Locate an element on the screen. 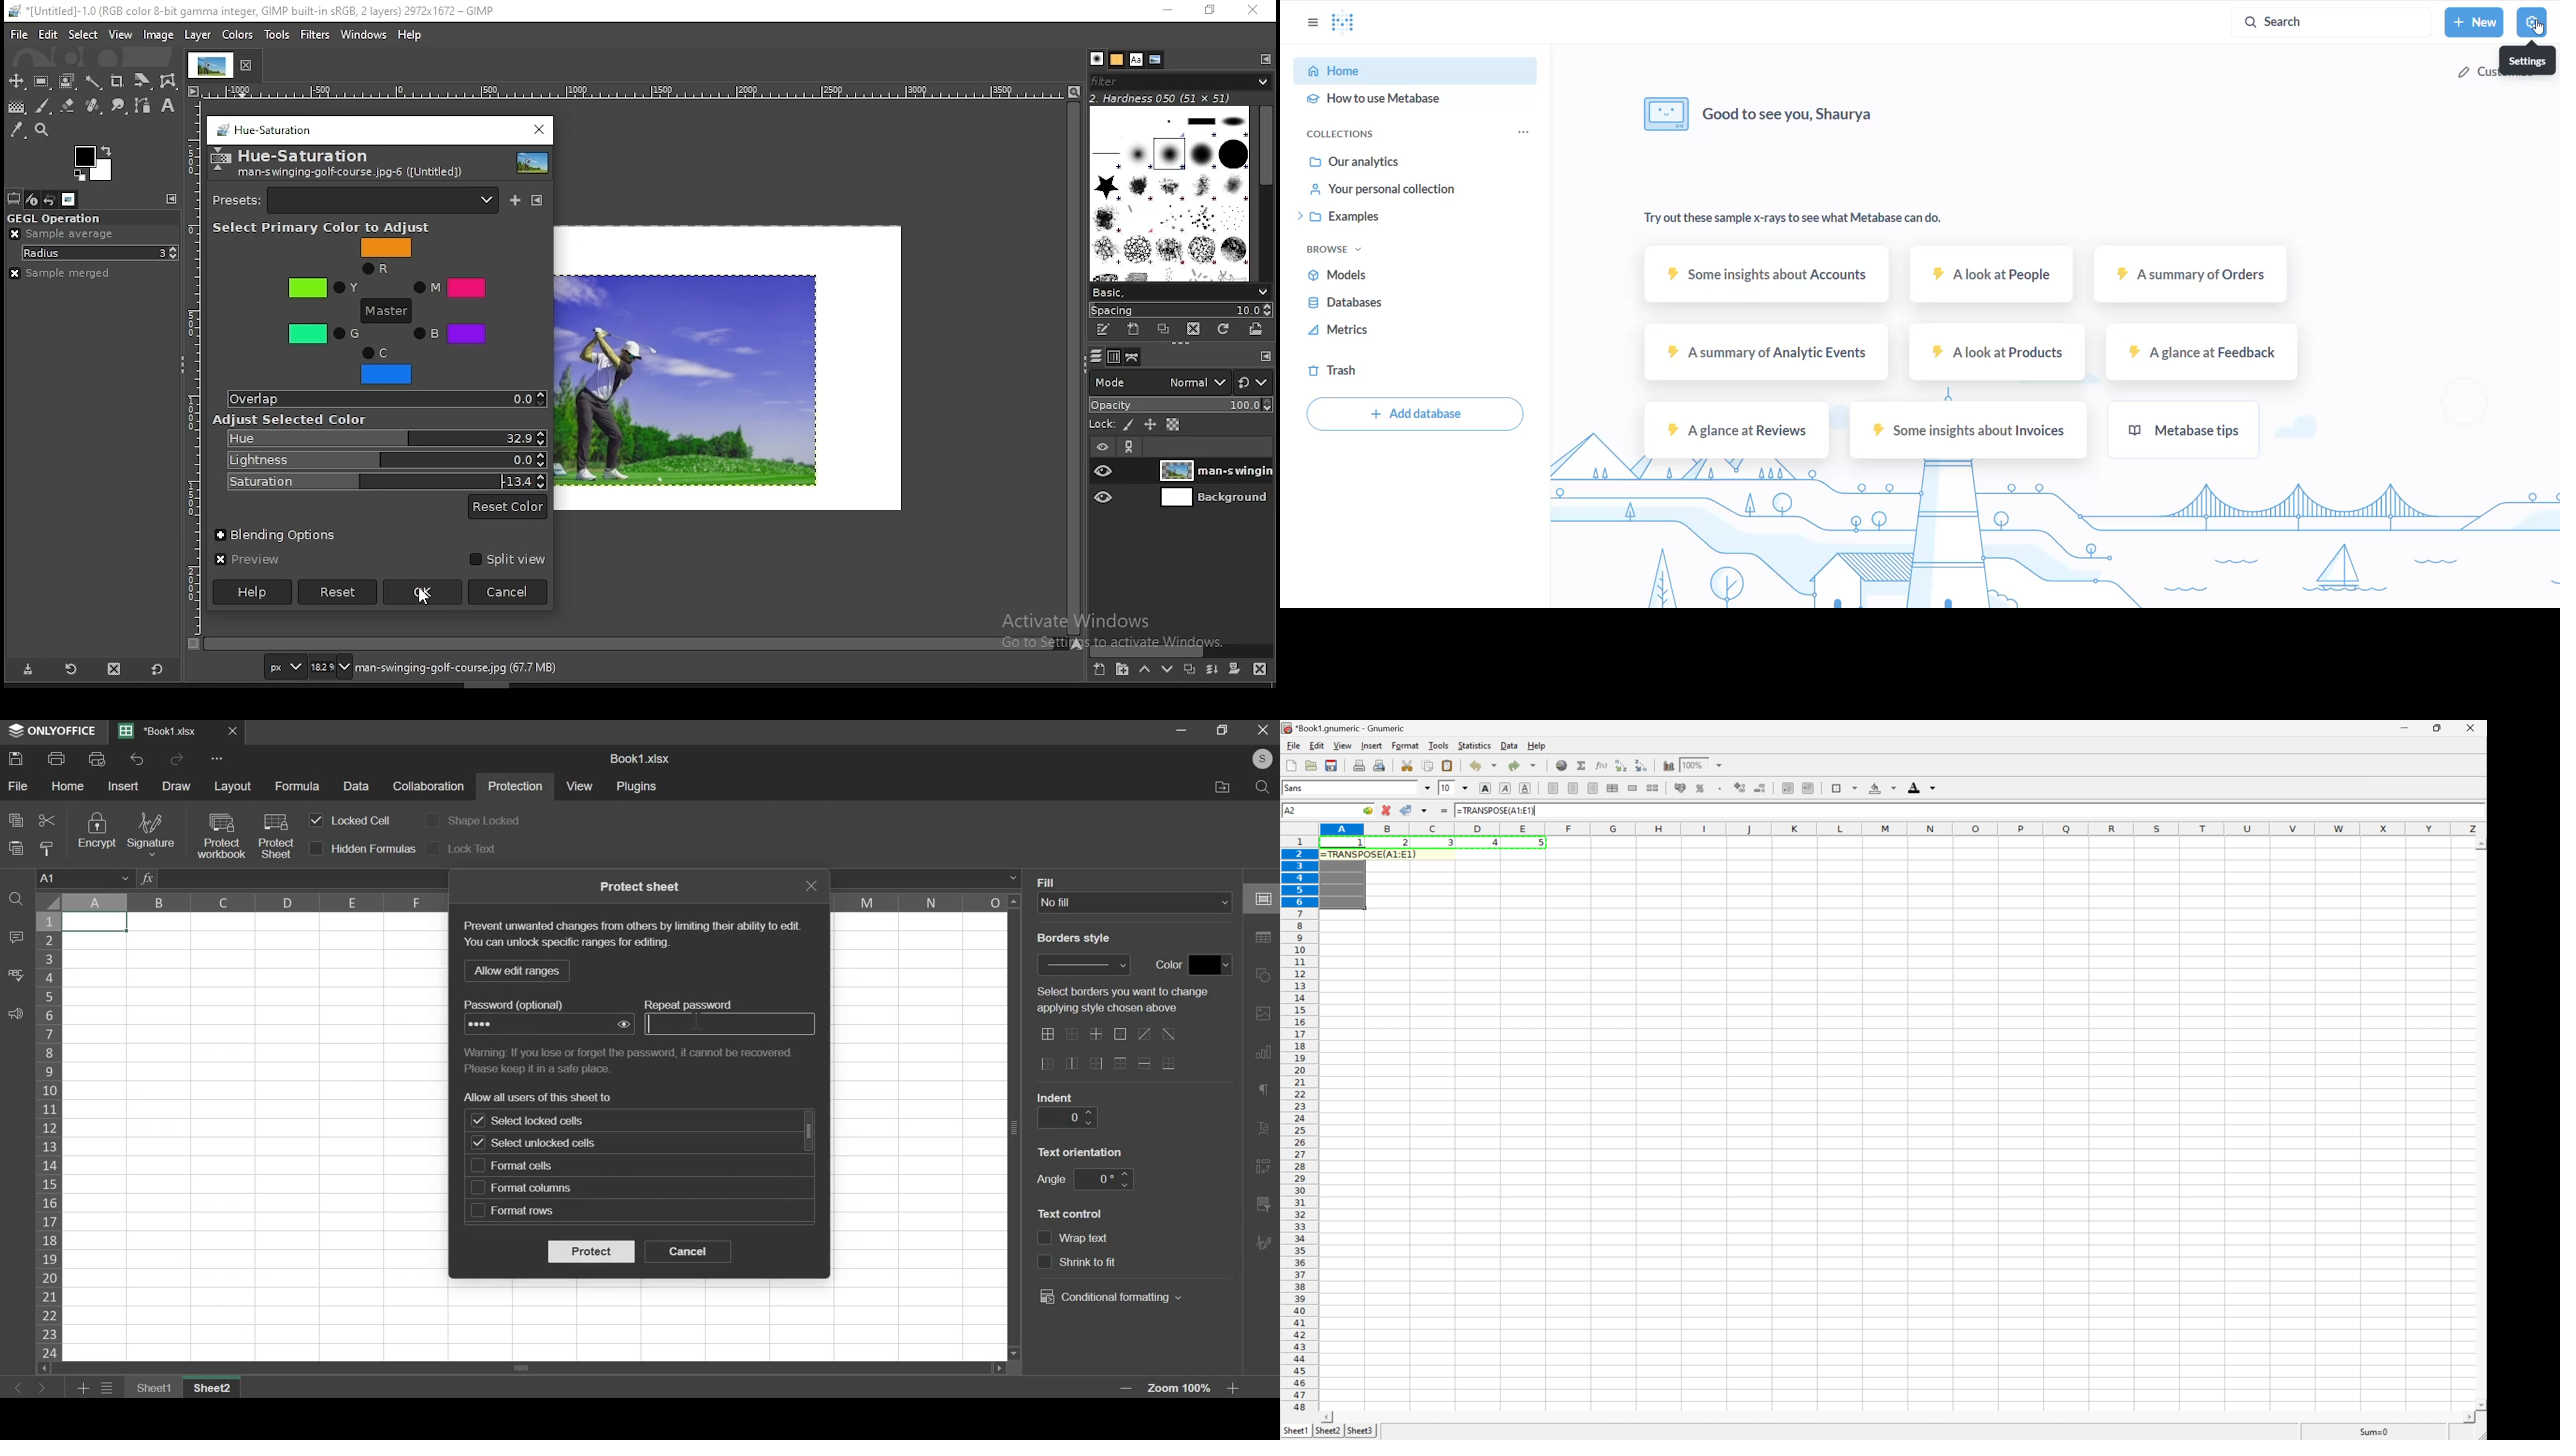  close window is located at coordinates (536, 131).